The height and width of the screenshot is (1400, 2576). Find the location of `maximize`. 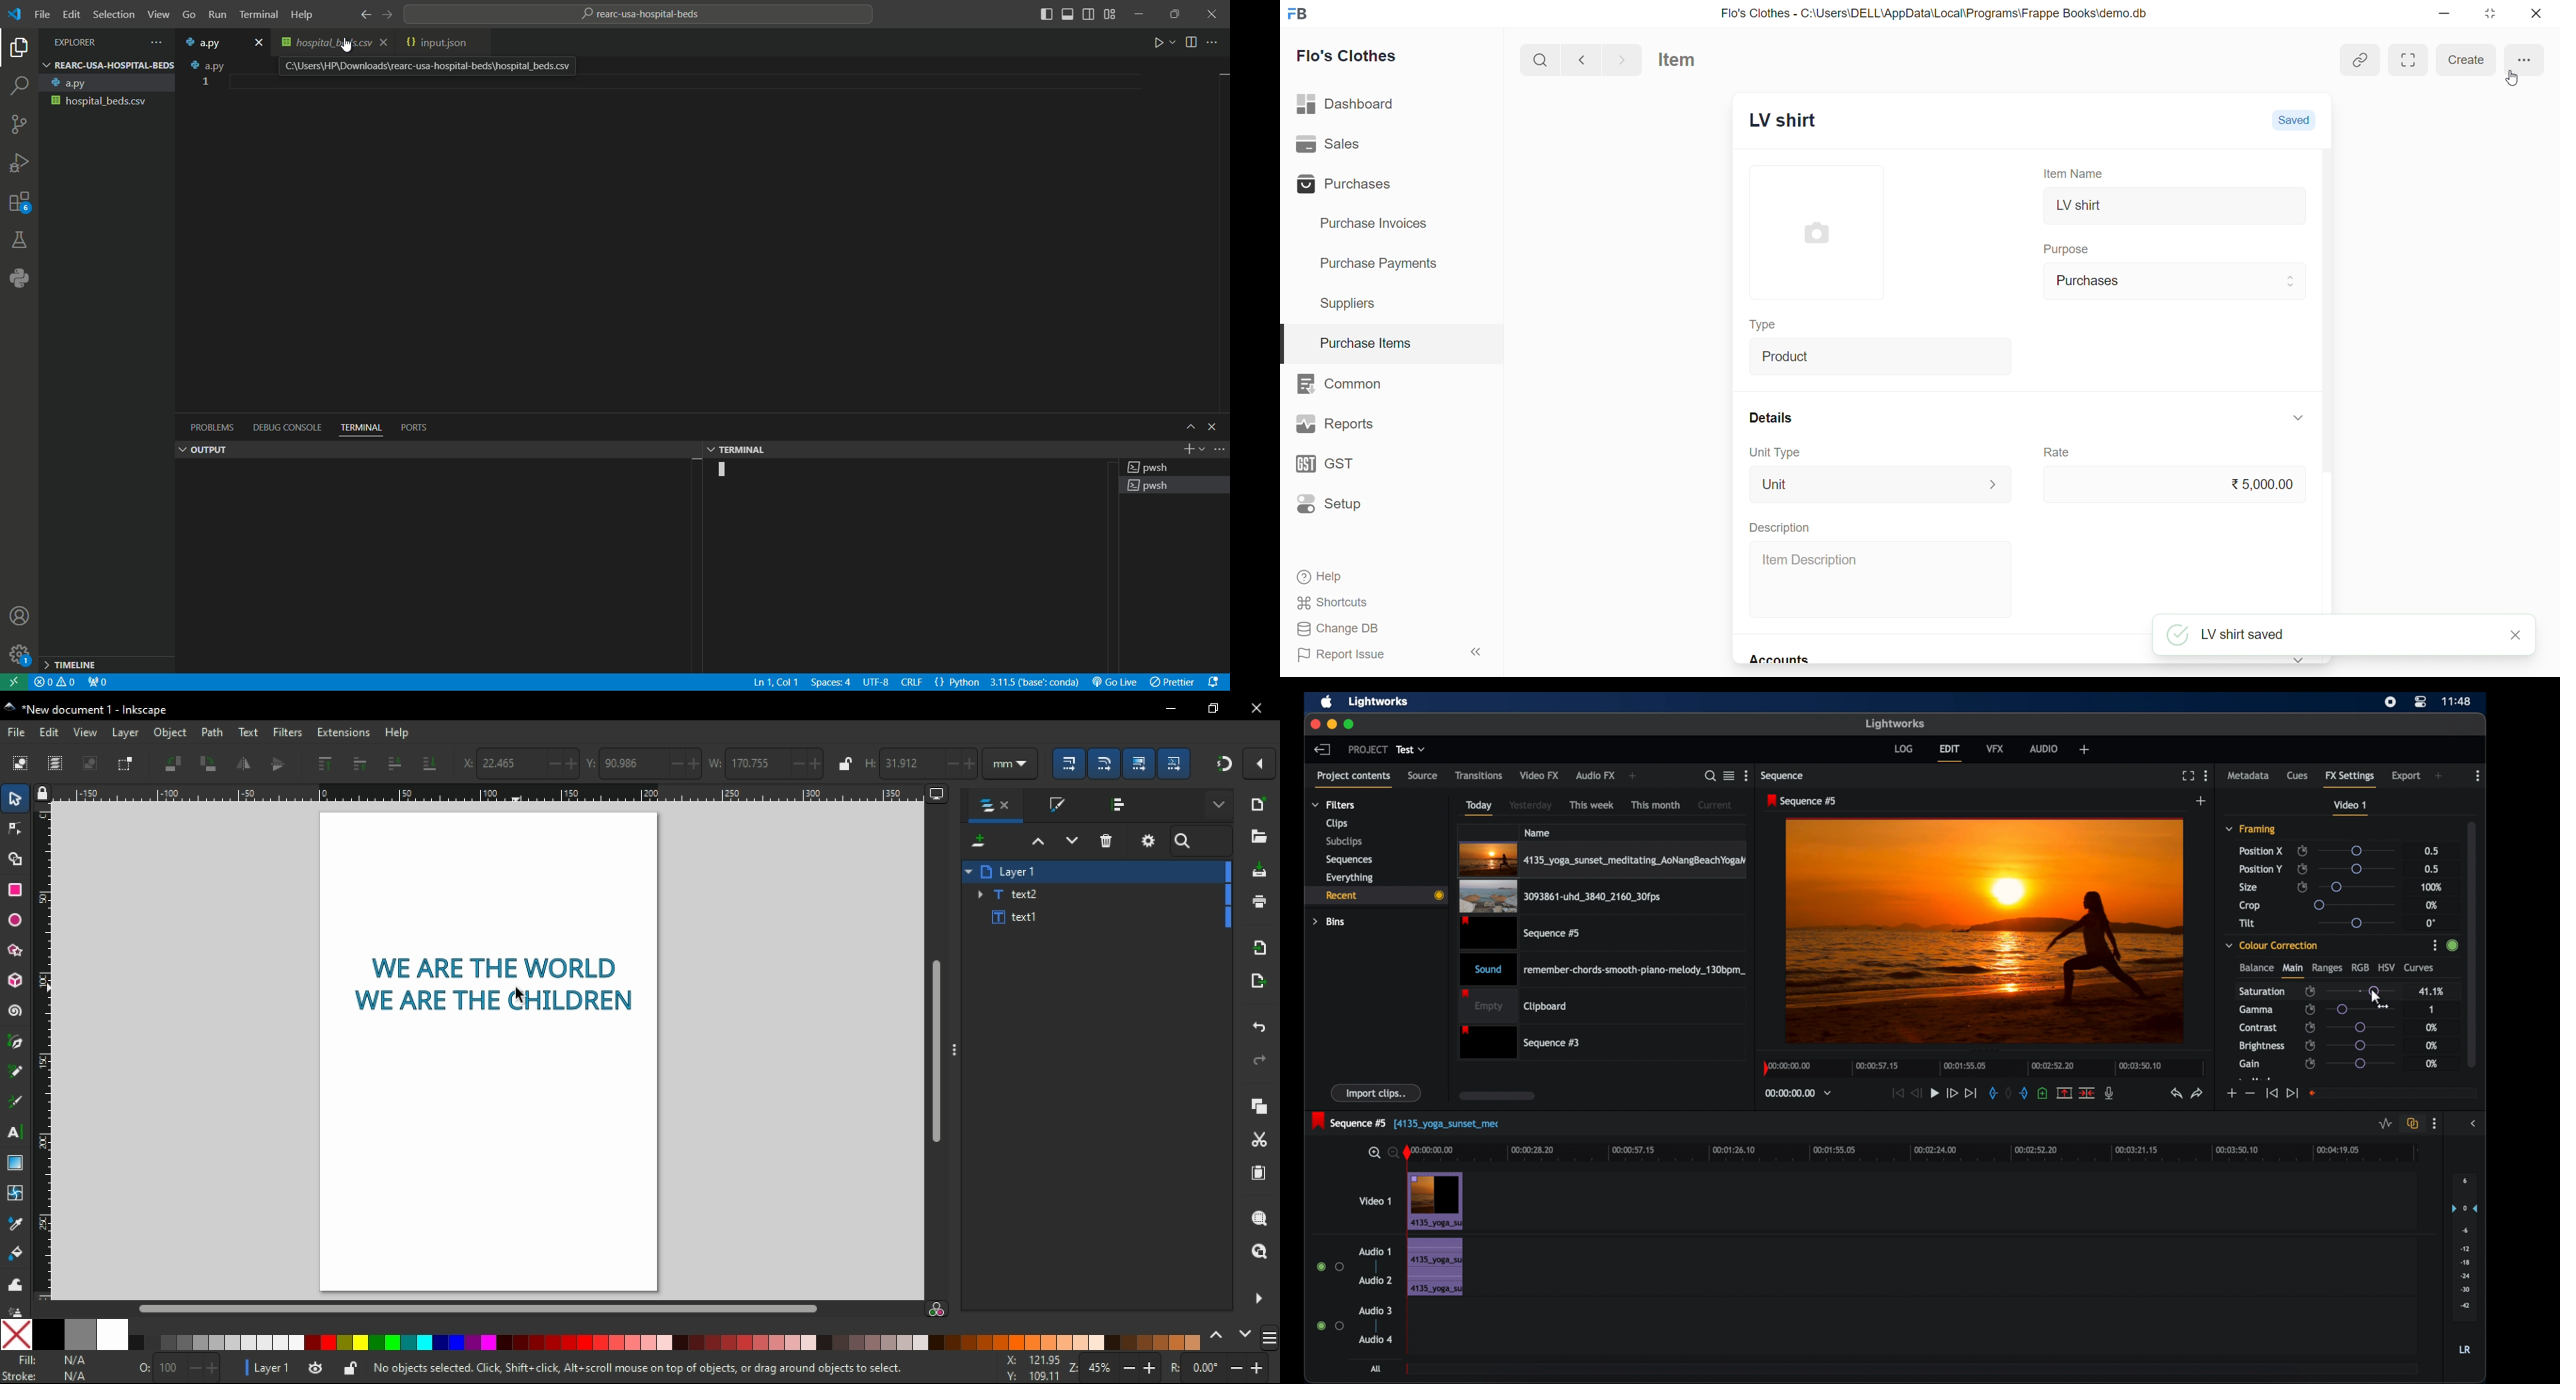

maximize is located at coordinates (1349, 724).